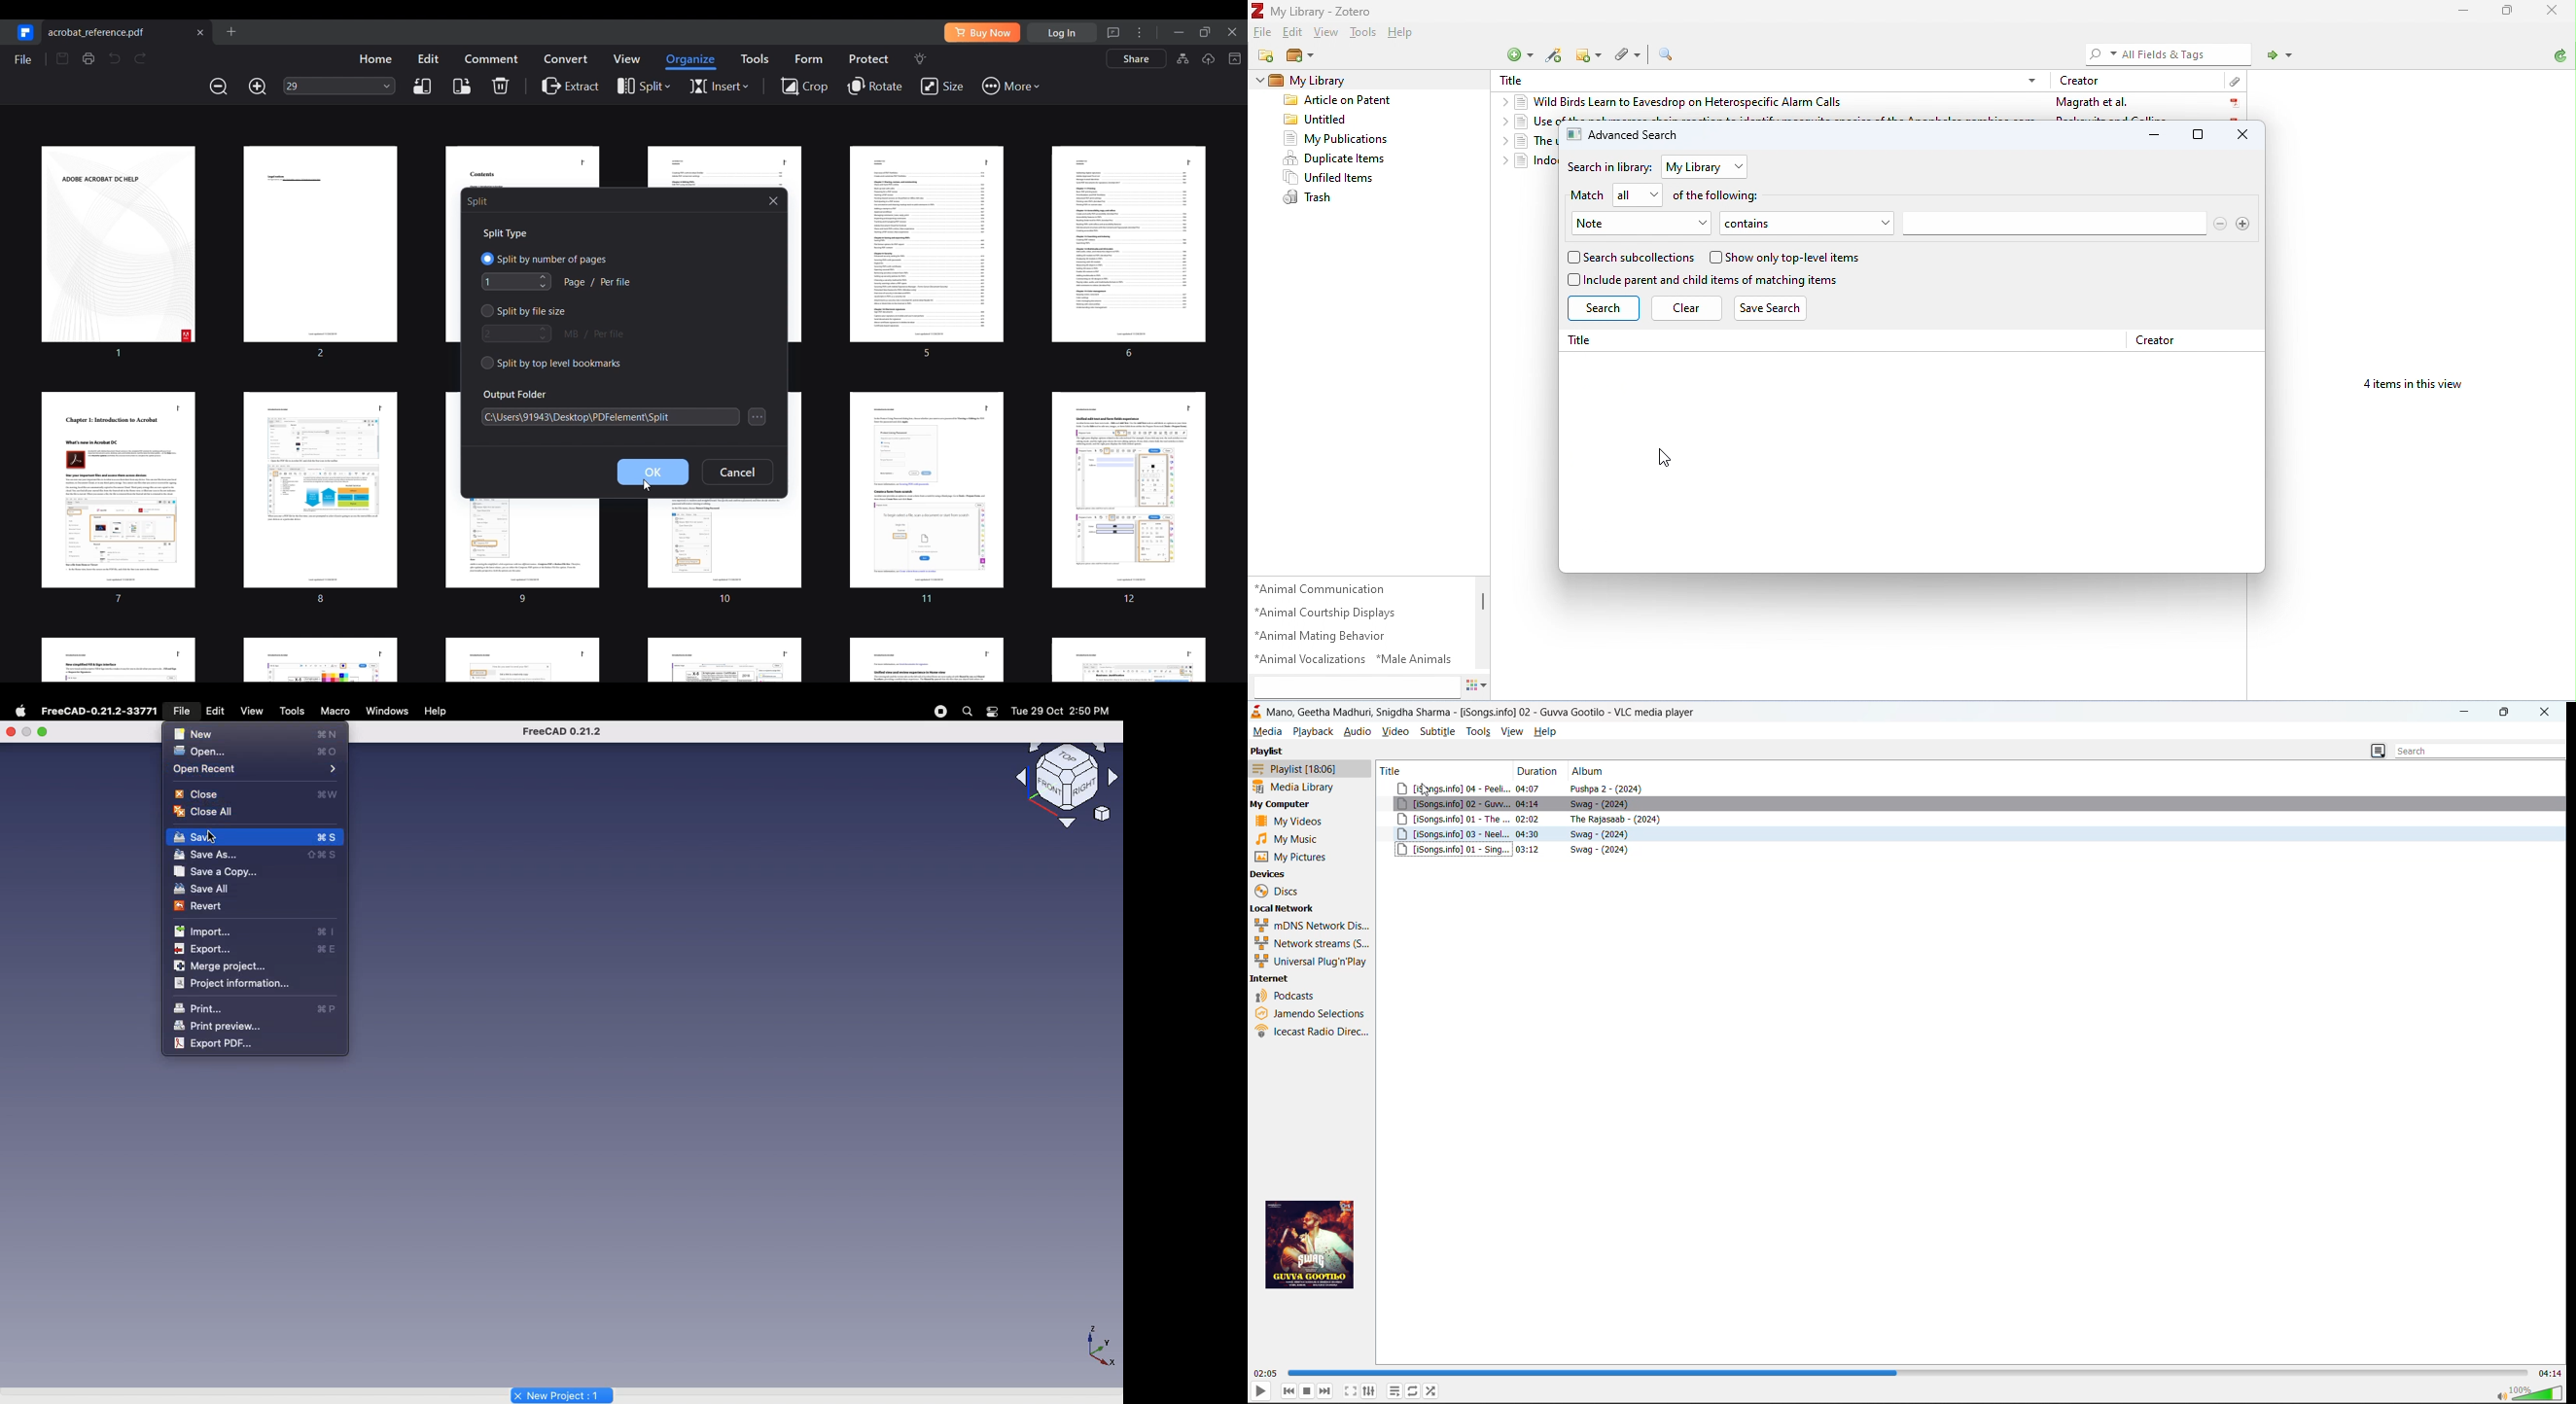 This screenshot has width=2576, height=1428. I want to click on animal mating behavior, so click(1323, 636).